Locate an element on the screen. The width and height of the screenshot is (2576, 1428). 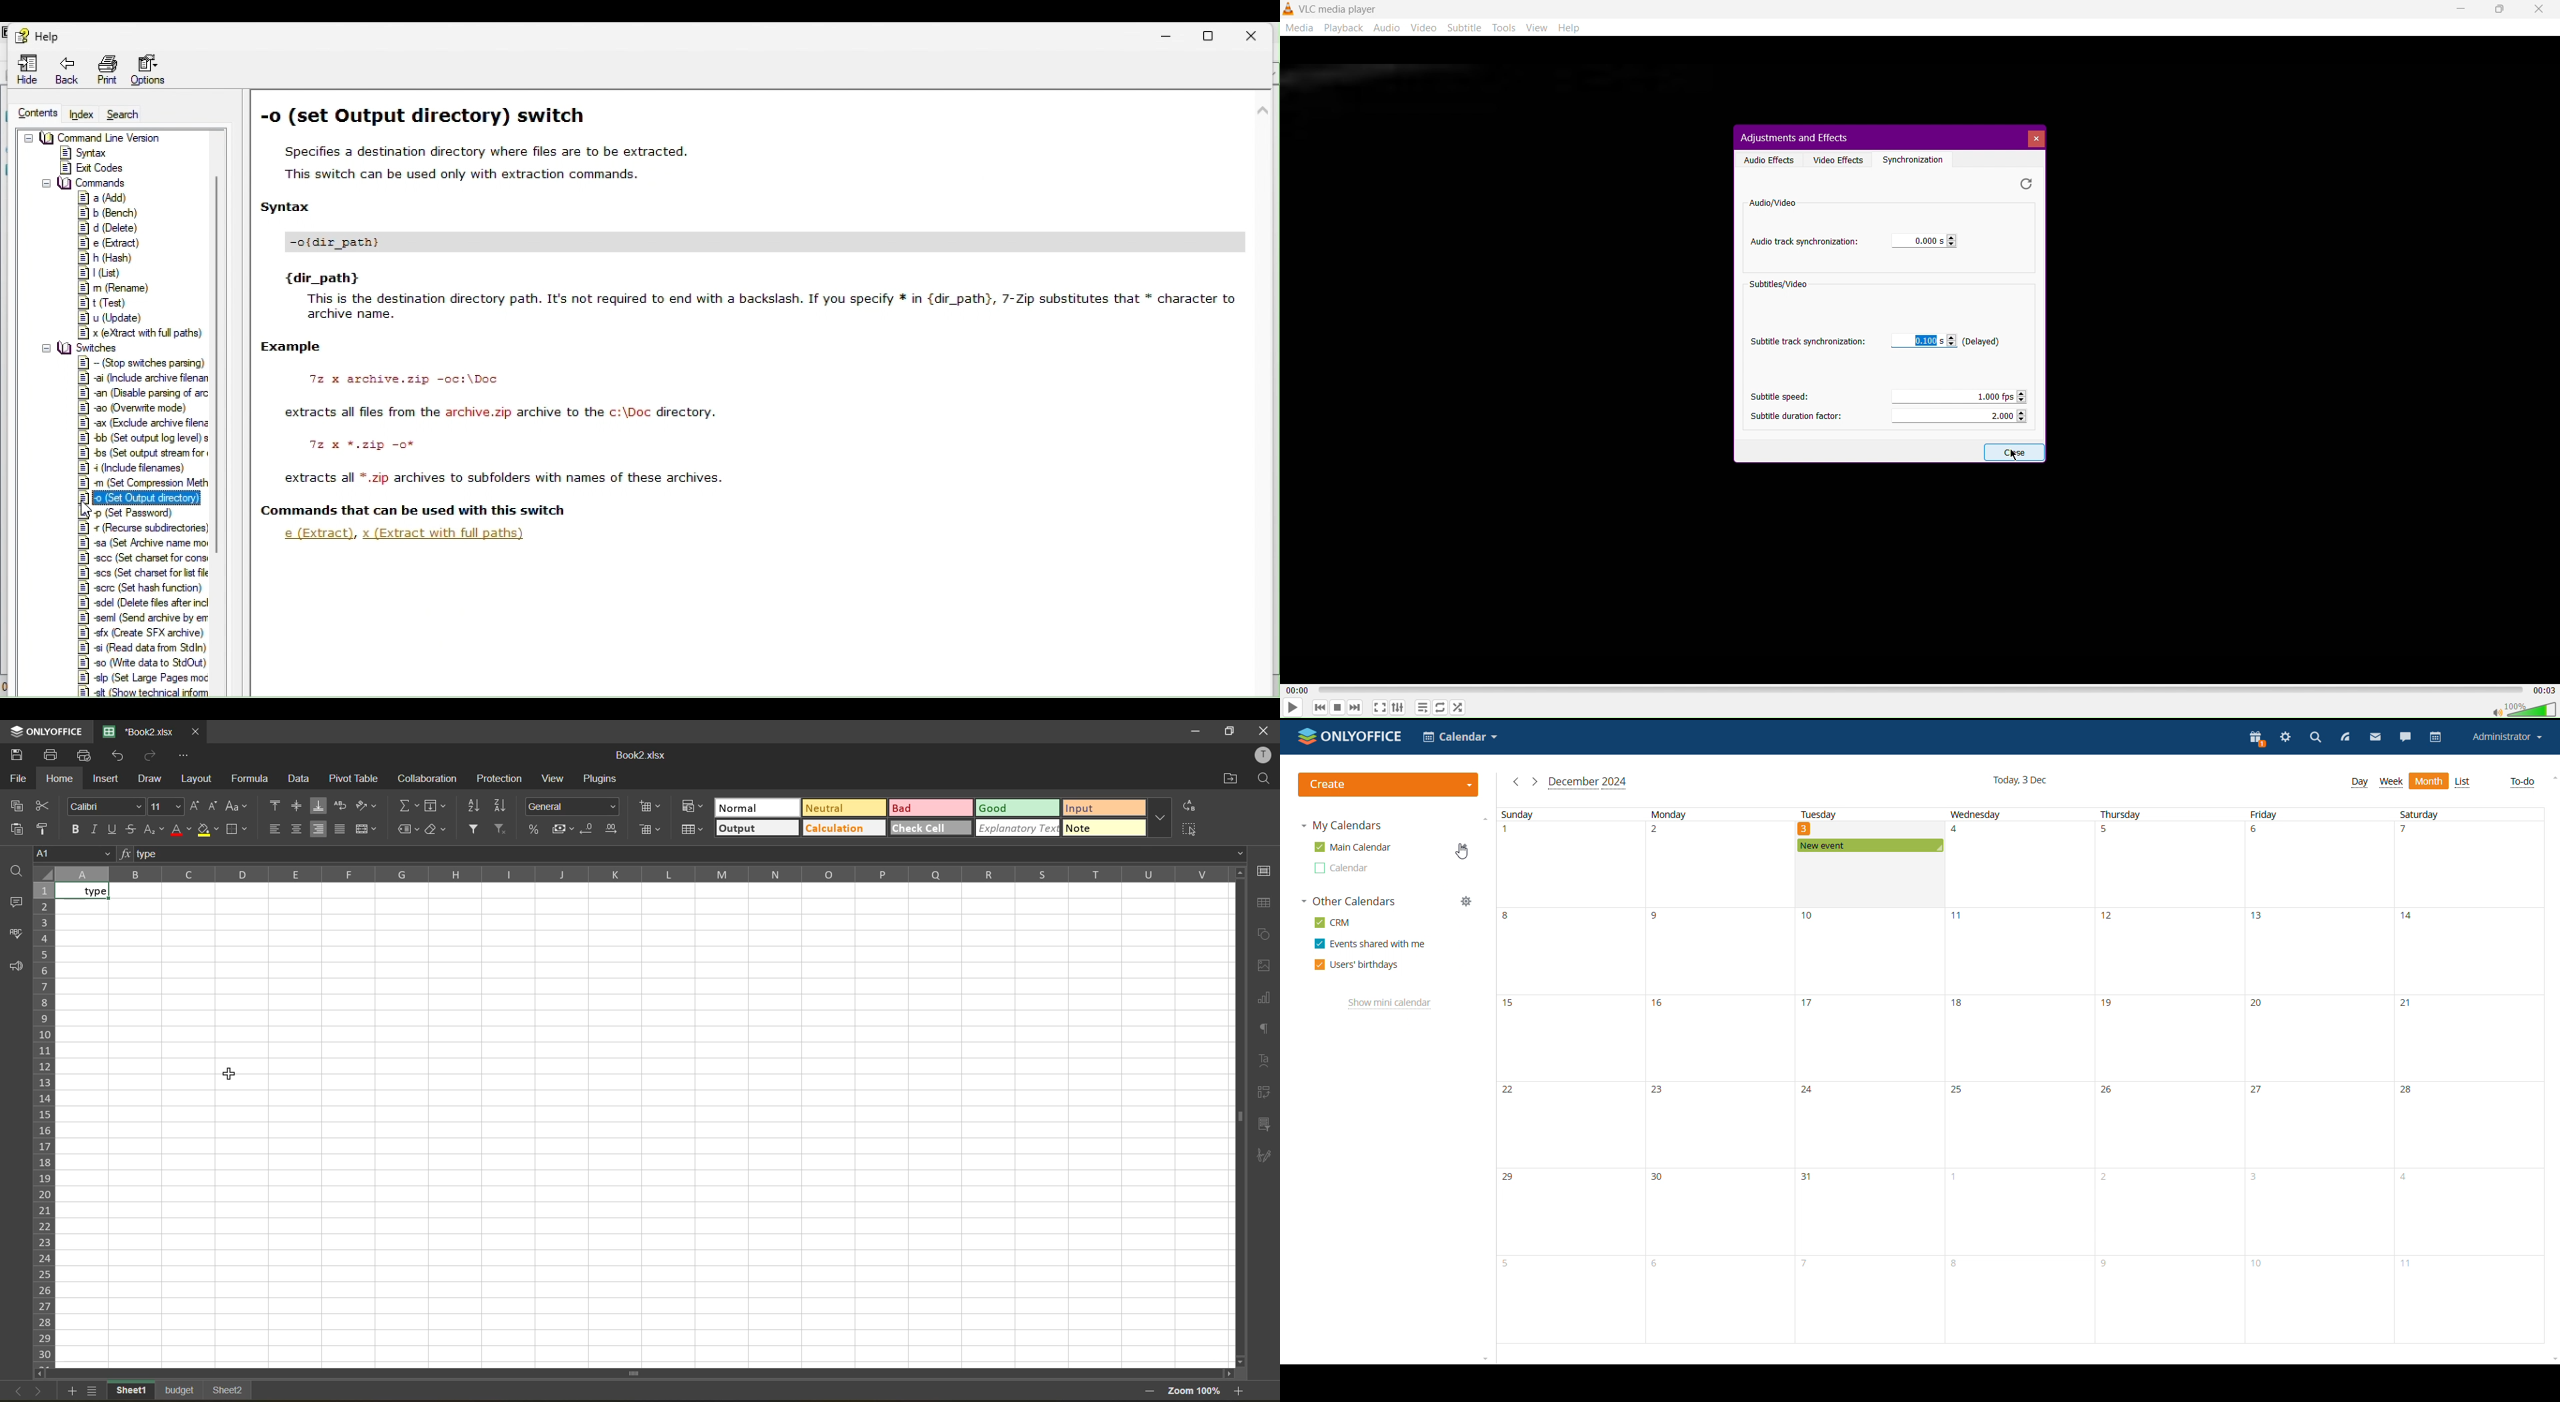
cell settings is located at coordinates (1265, 871).